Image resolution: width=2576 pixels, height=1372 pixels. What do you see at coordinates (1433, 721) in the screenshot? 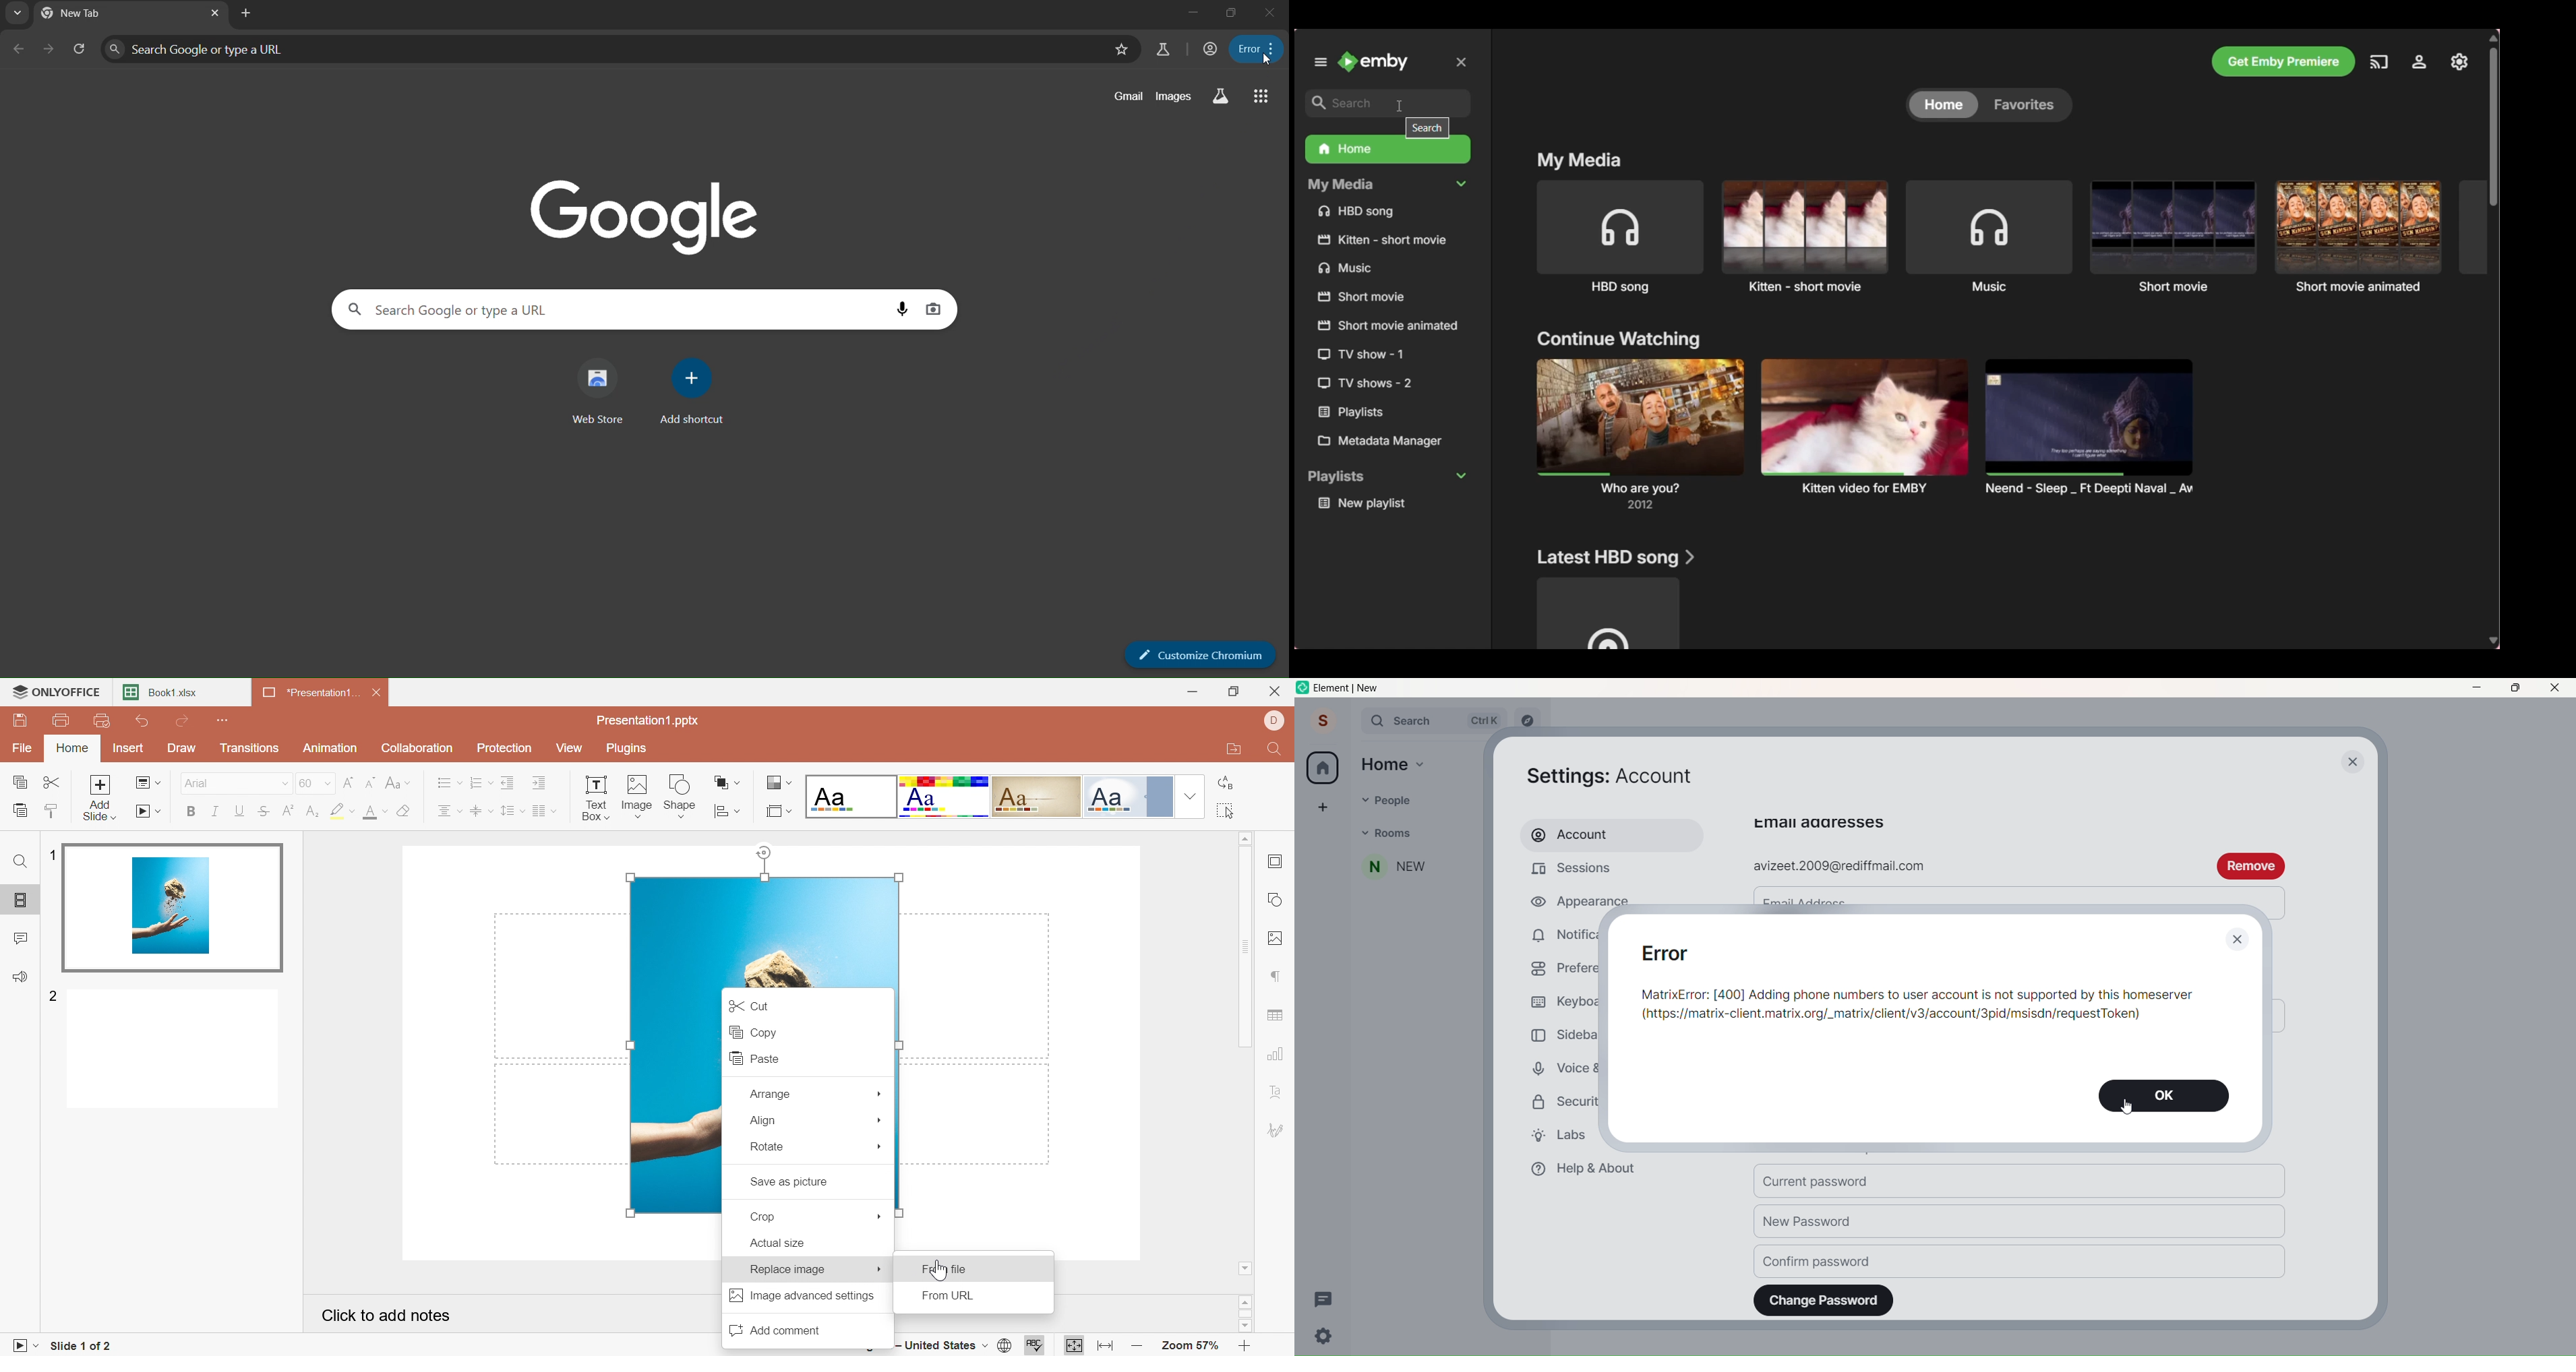
I see `Search Bar` at bounding box center [1433, 721].